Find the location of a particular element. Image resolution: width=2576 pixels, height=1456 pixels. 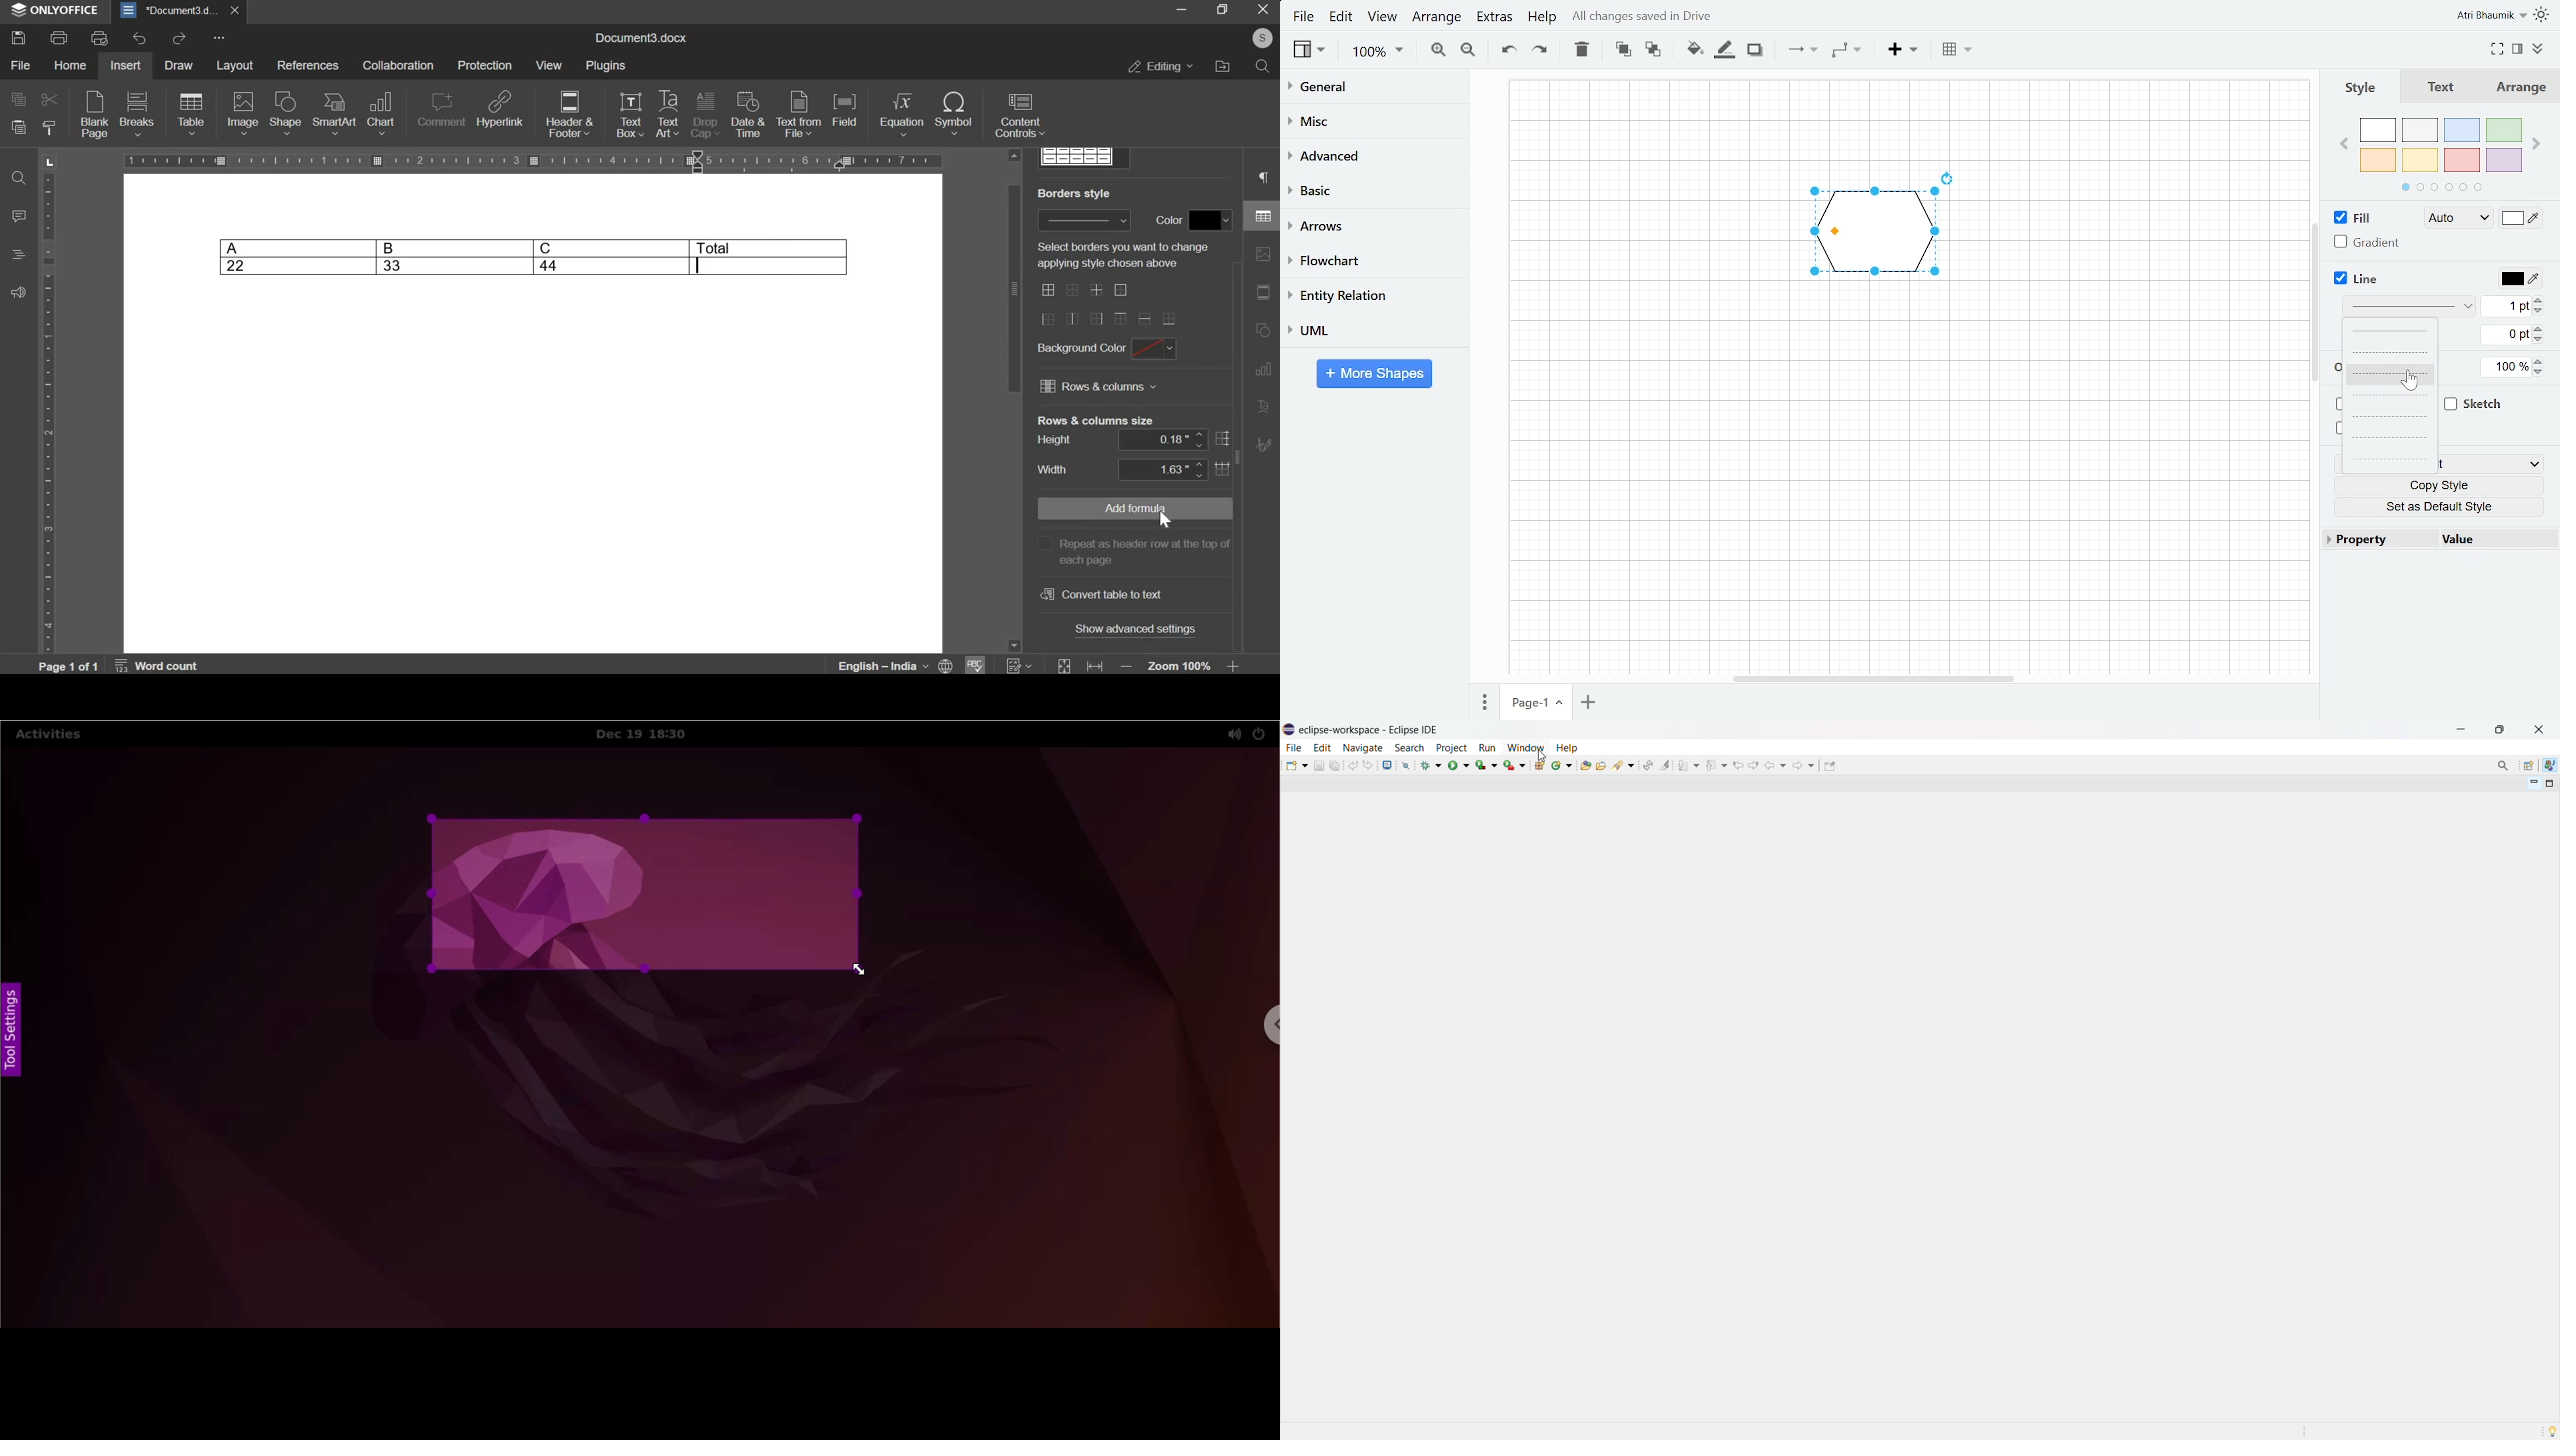

Decrease opacity is located at coordinates (2539, 374).